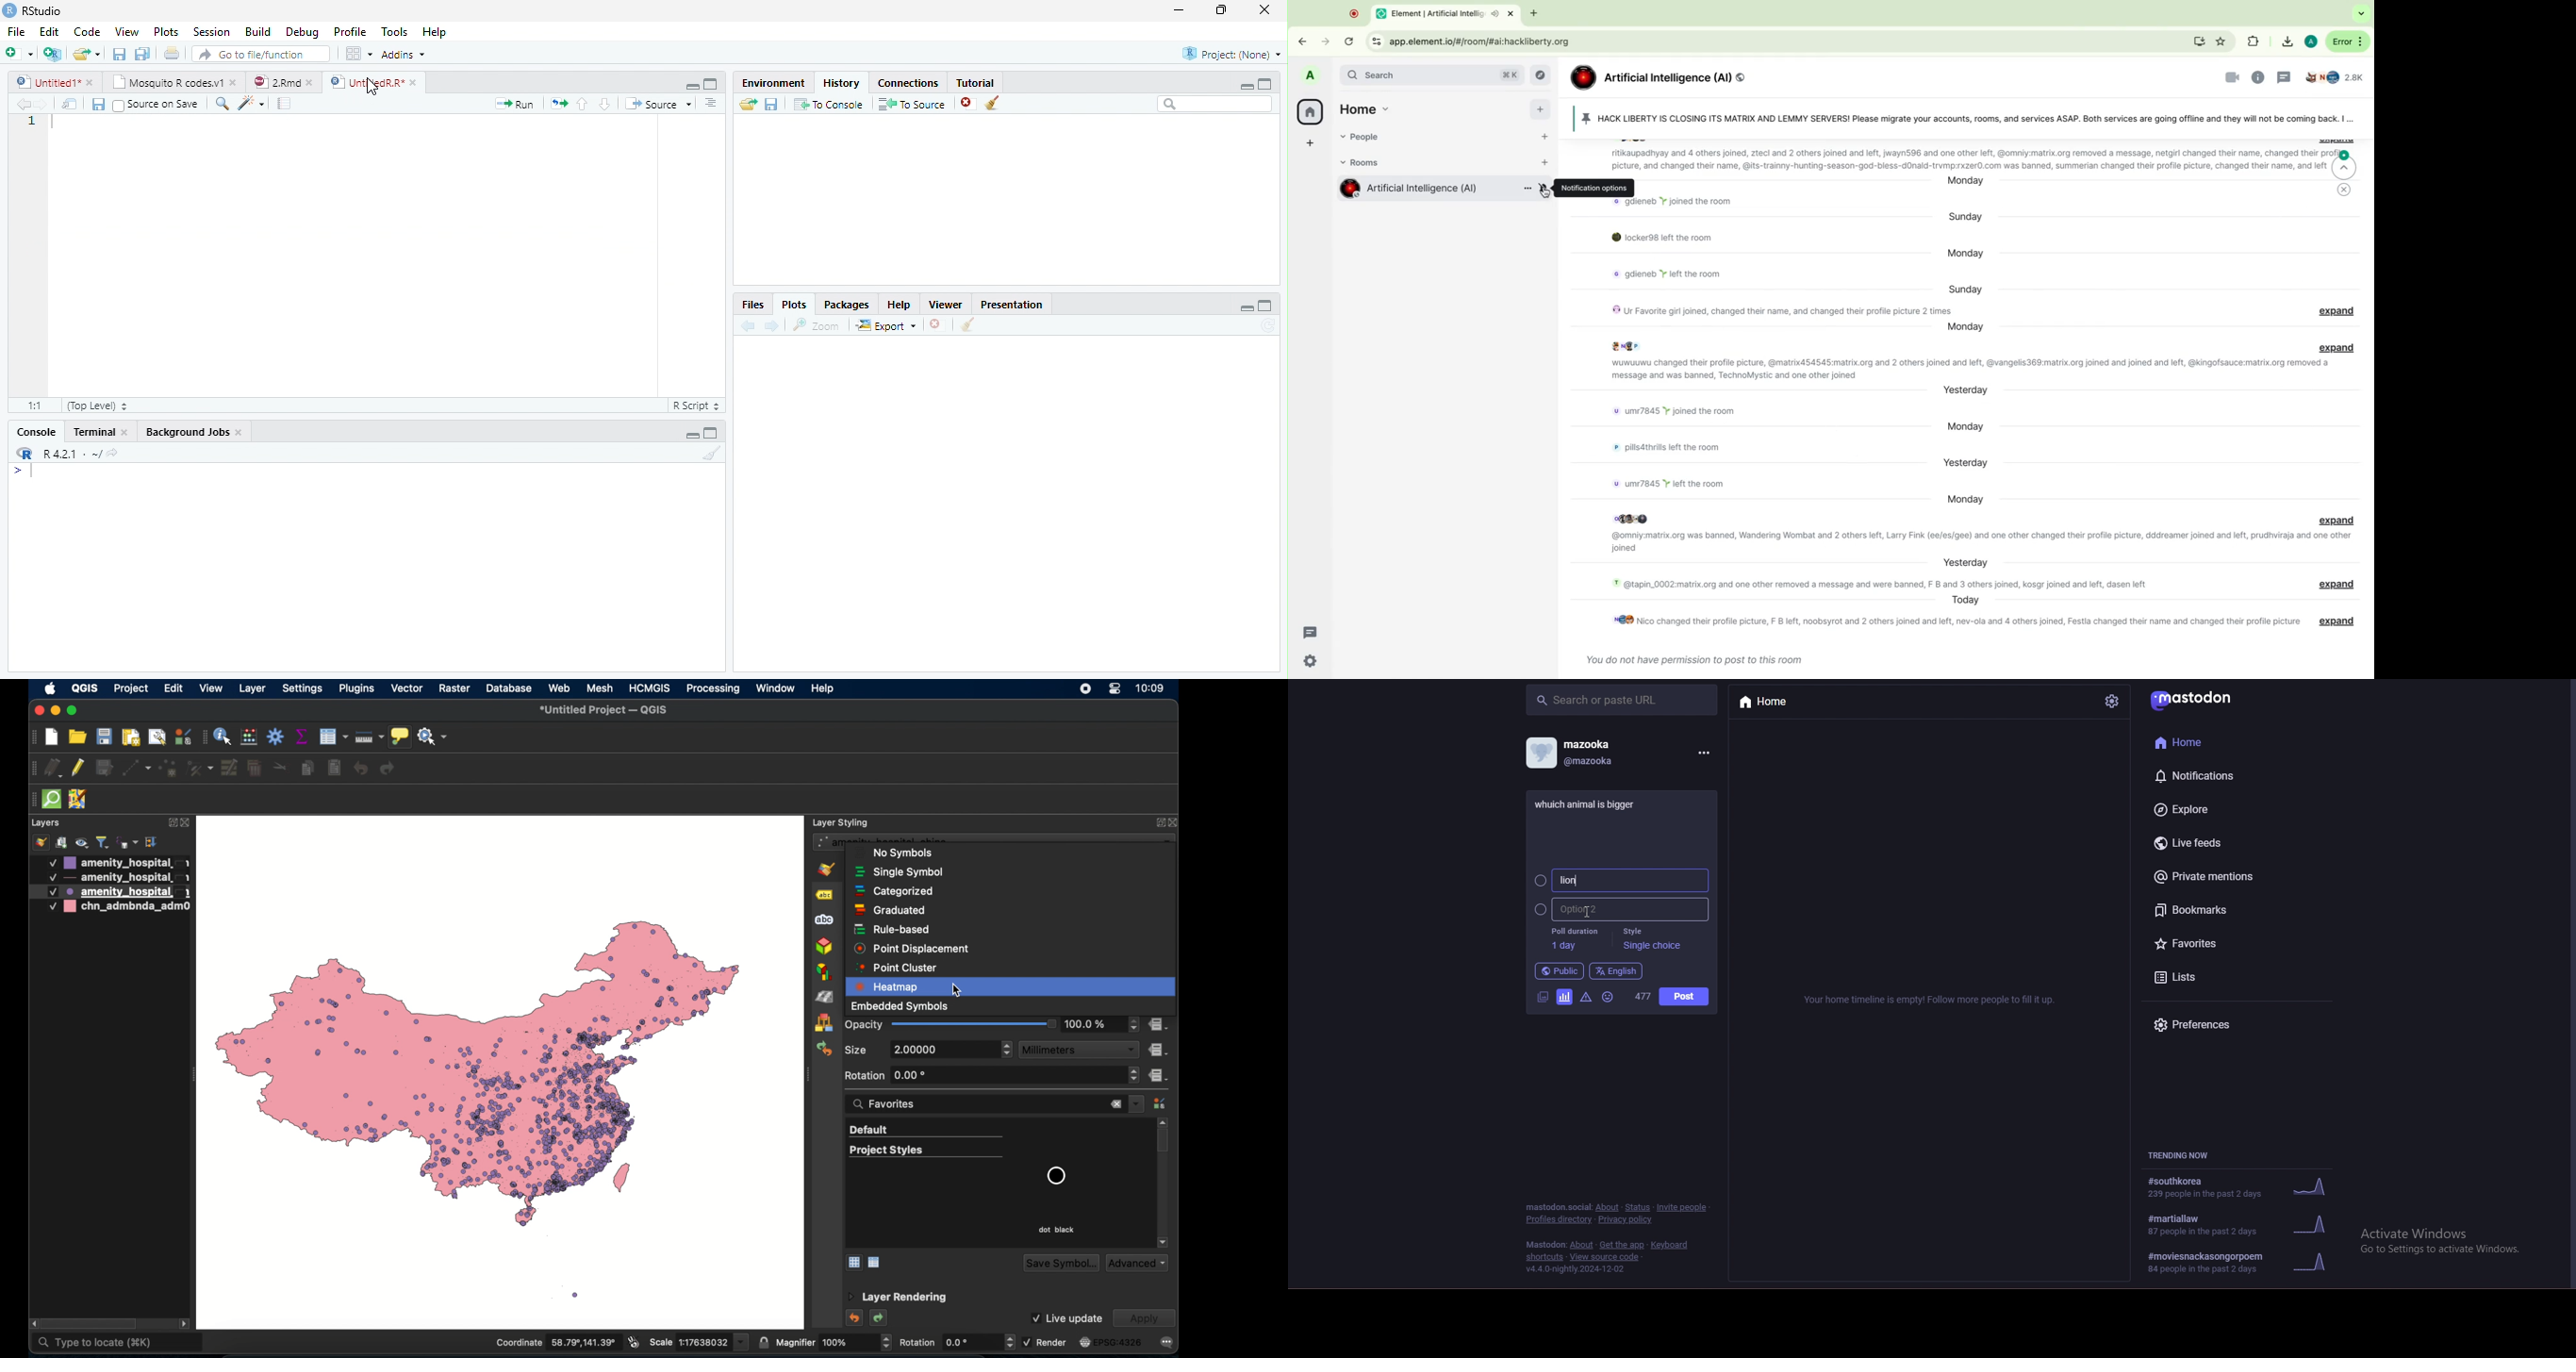  What do you see at coordinates (975, 81) in the screenshot?
I see `Tutorial` at bounding box center [975, 81].